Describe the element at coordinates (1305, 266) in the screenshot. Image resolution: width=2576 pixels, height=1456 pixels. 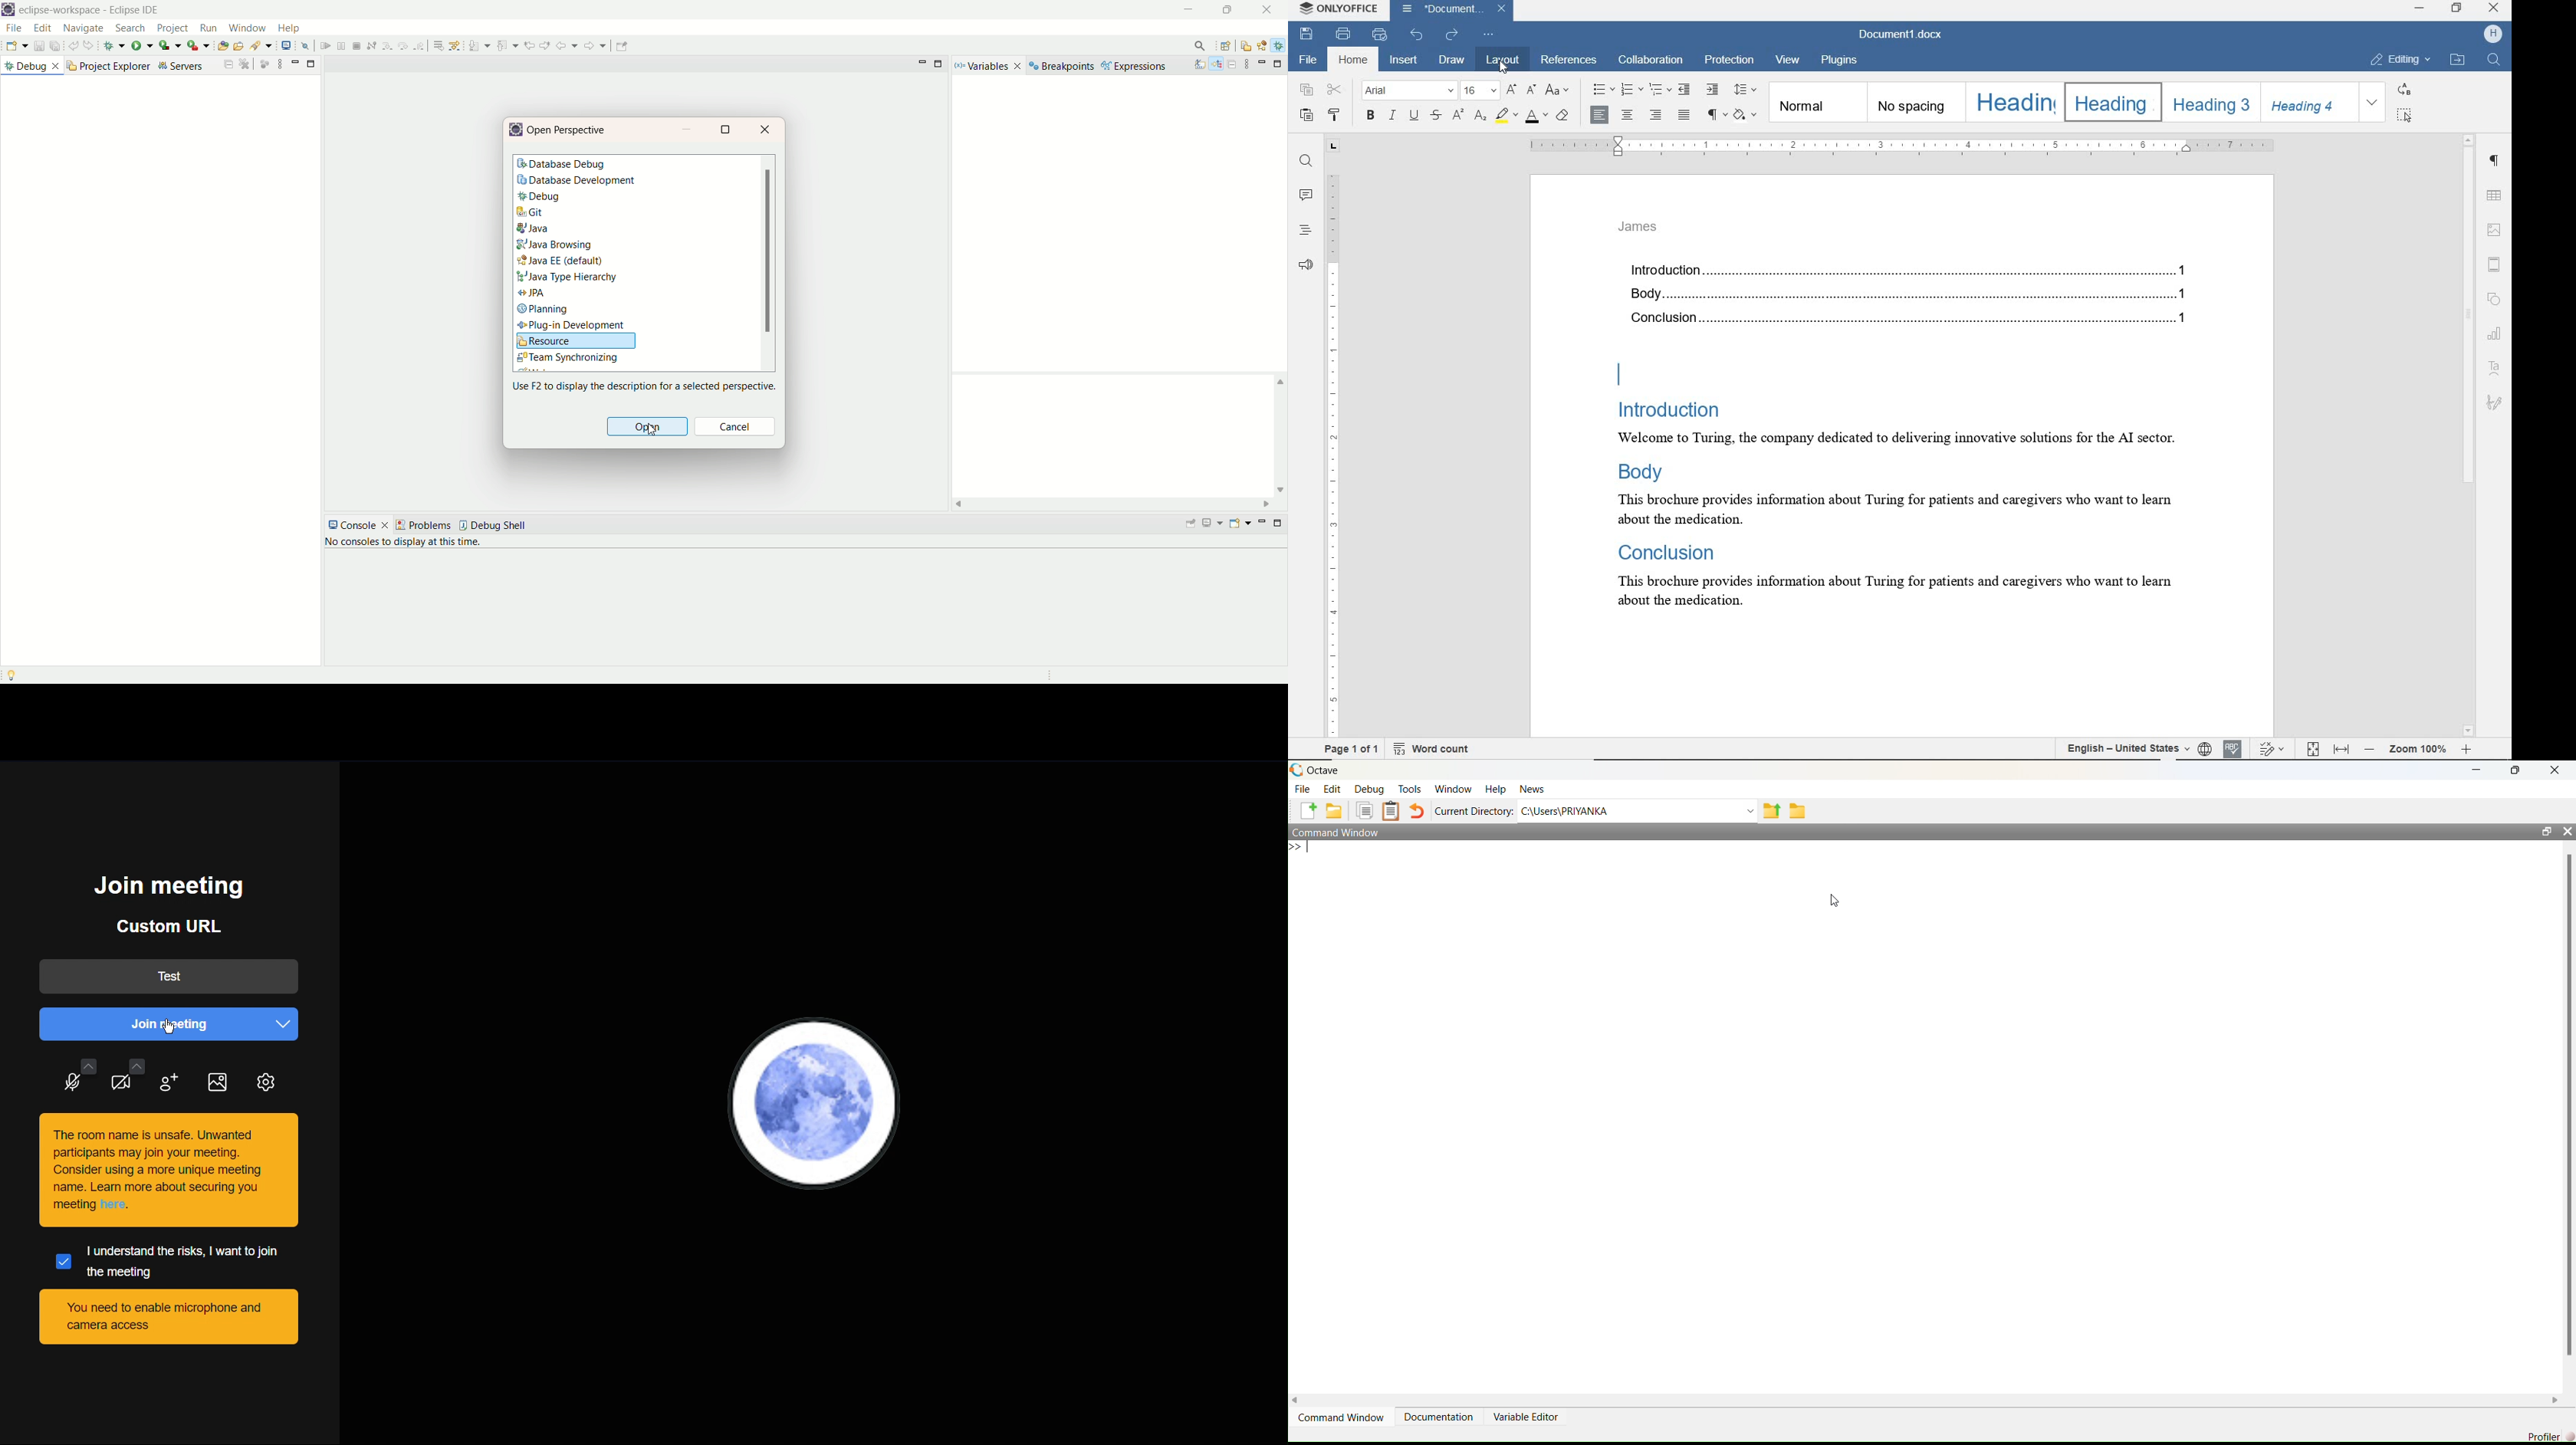
I see `feedback & support` at that location.